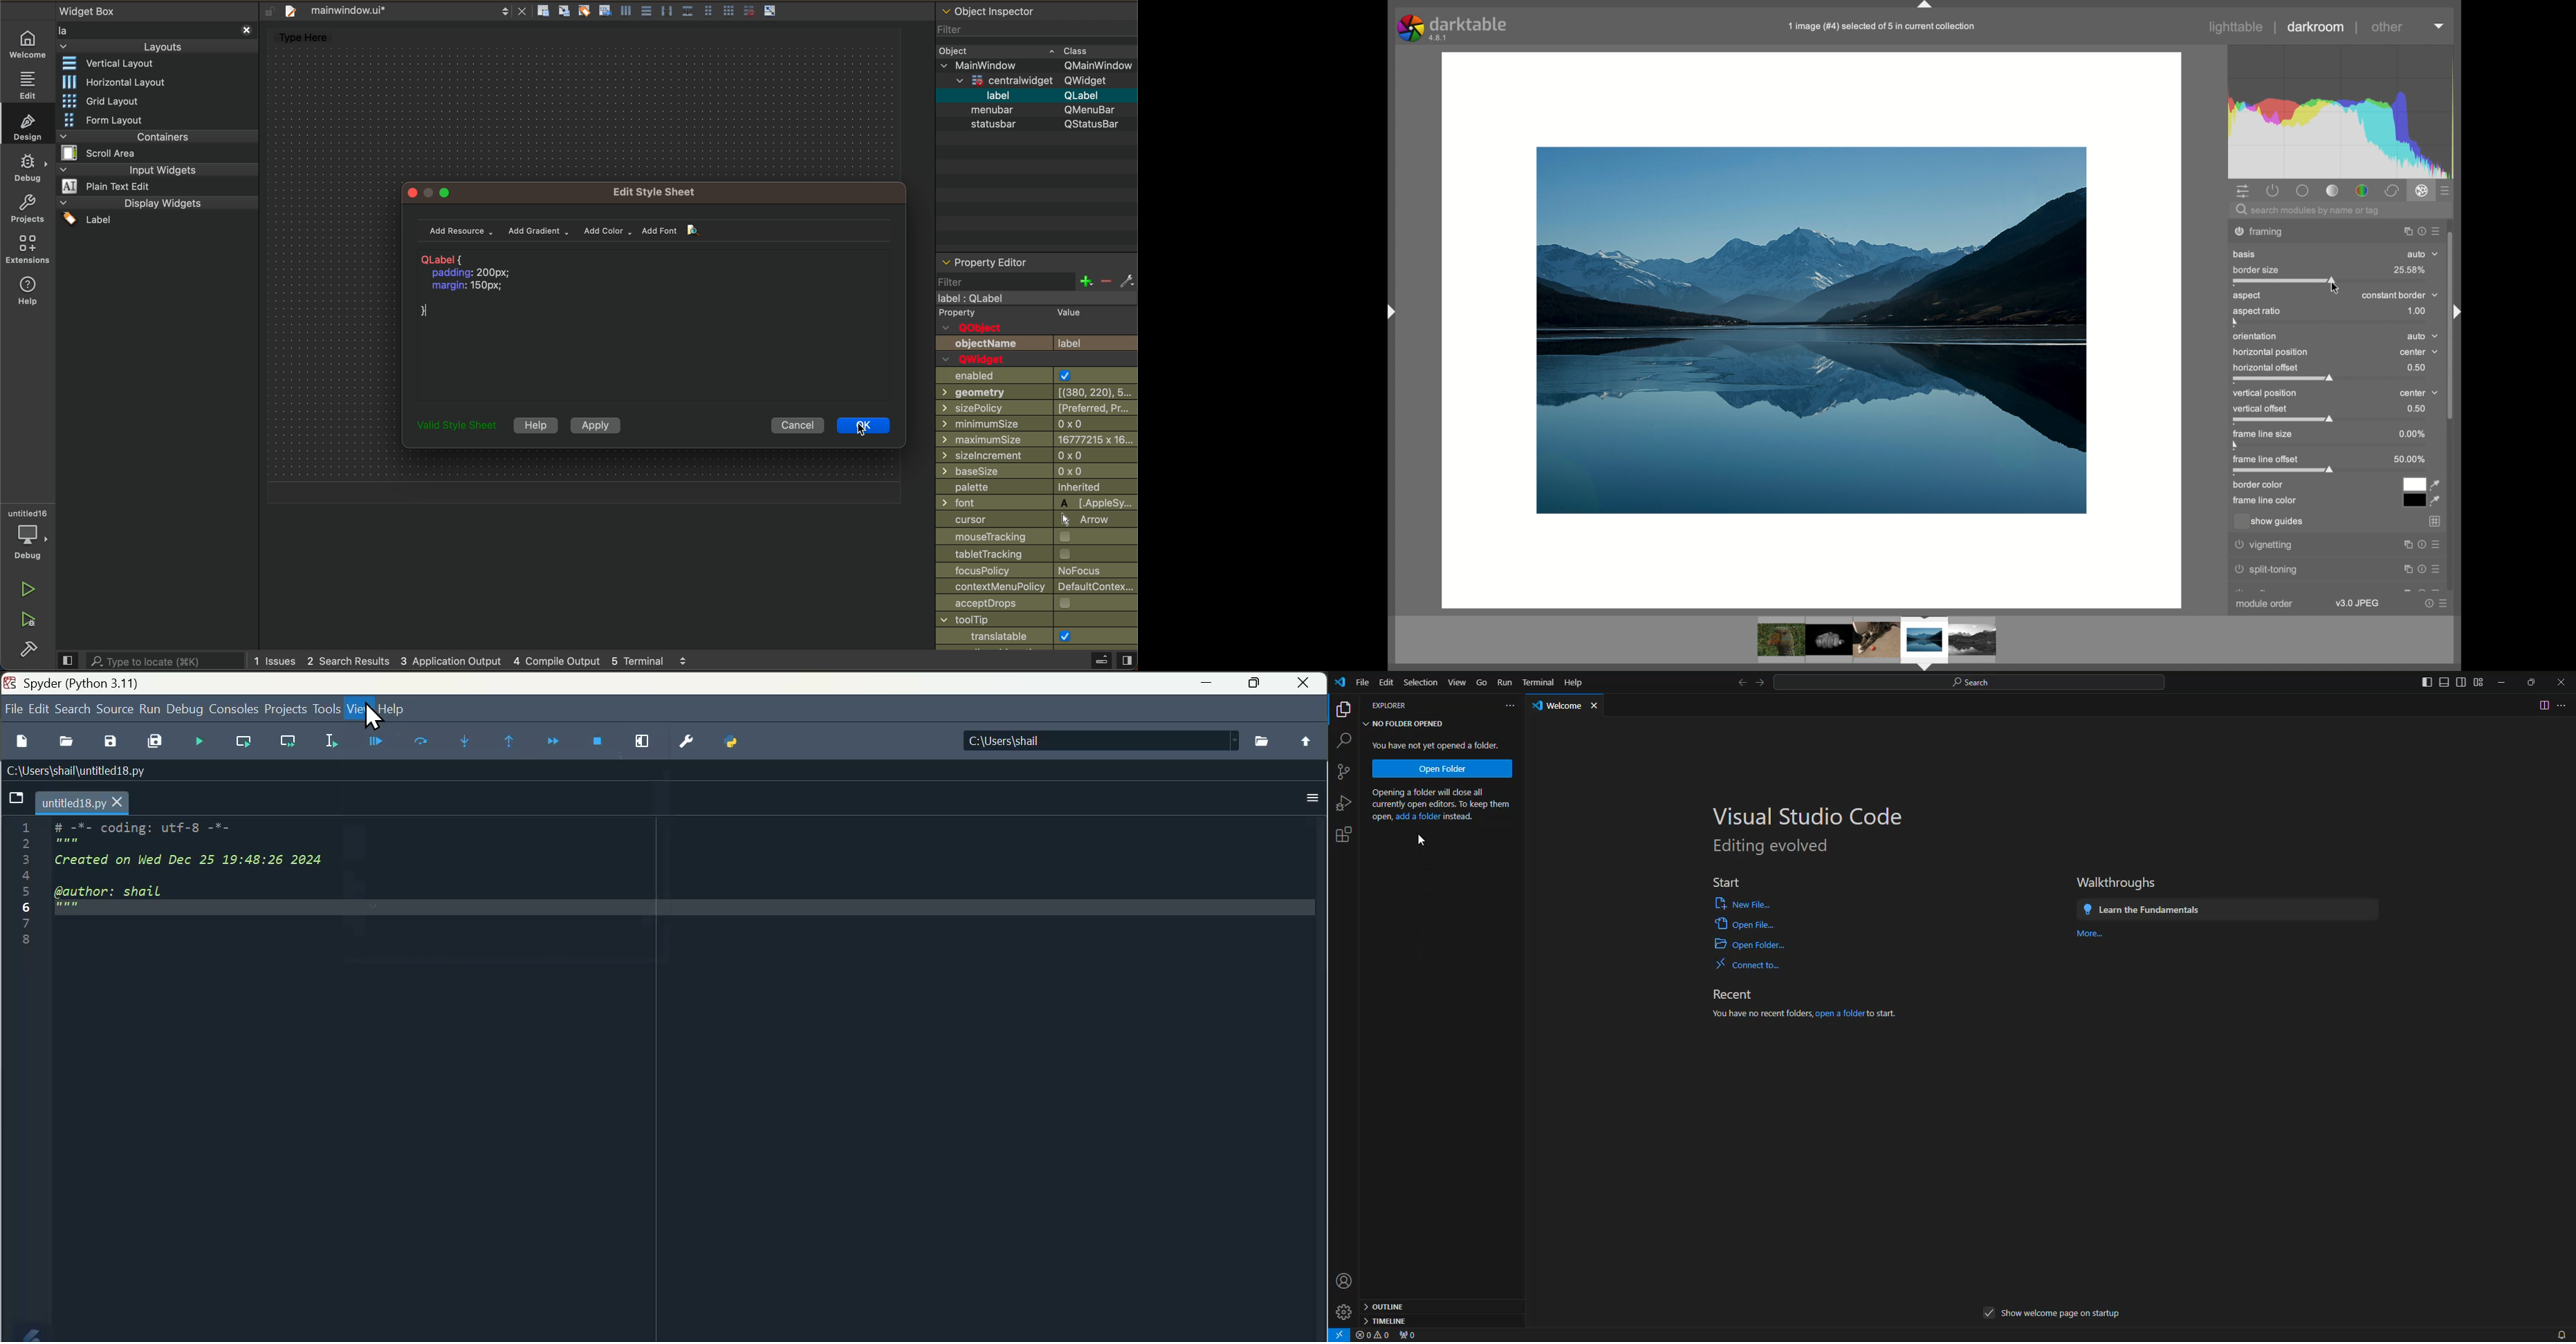 The image size is (2576, 1344). I want to click on design, so click(30, 126).